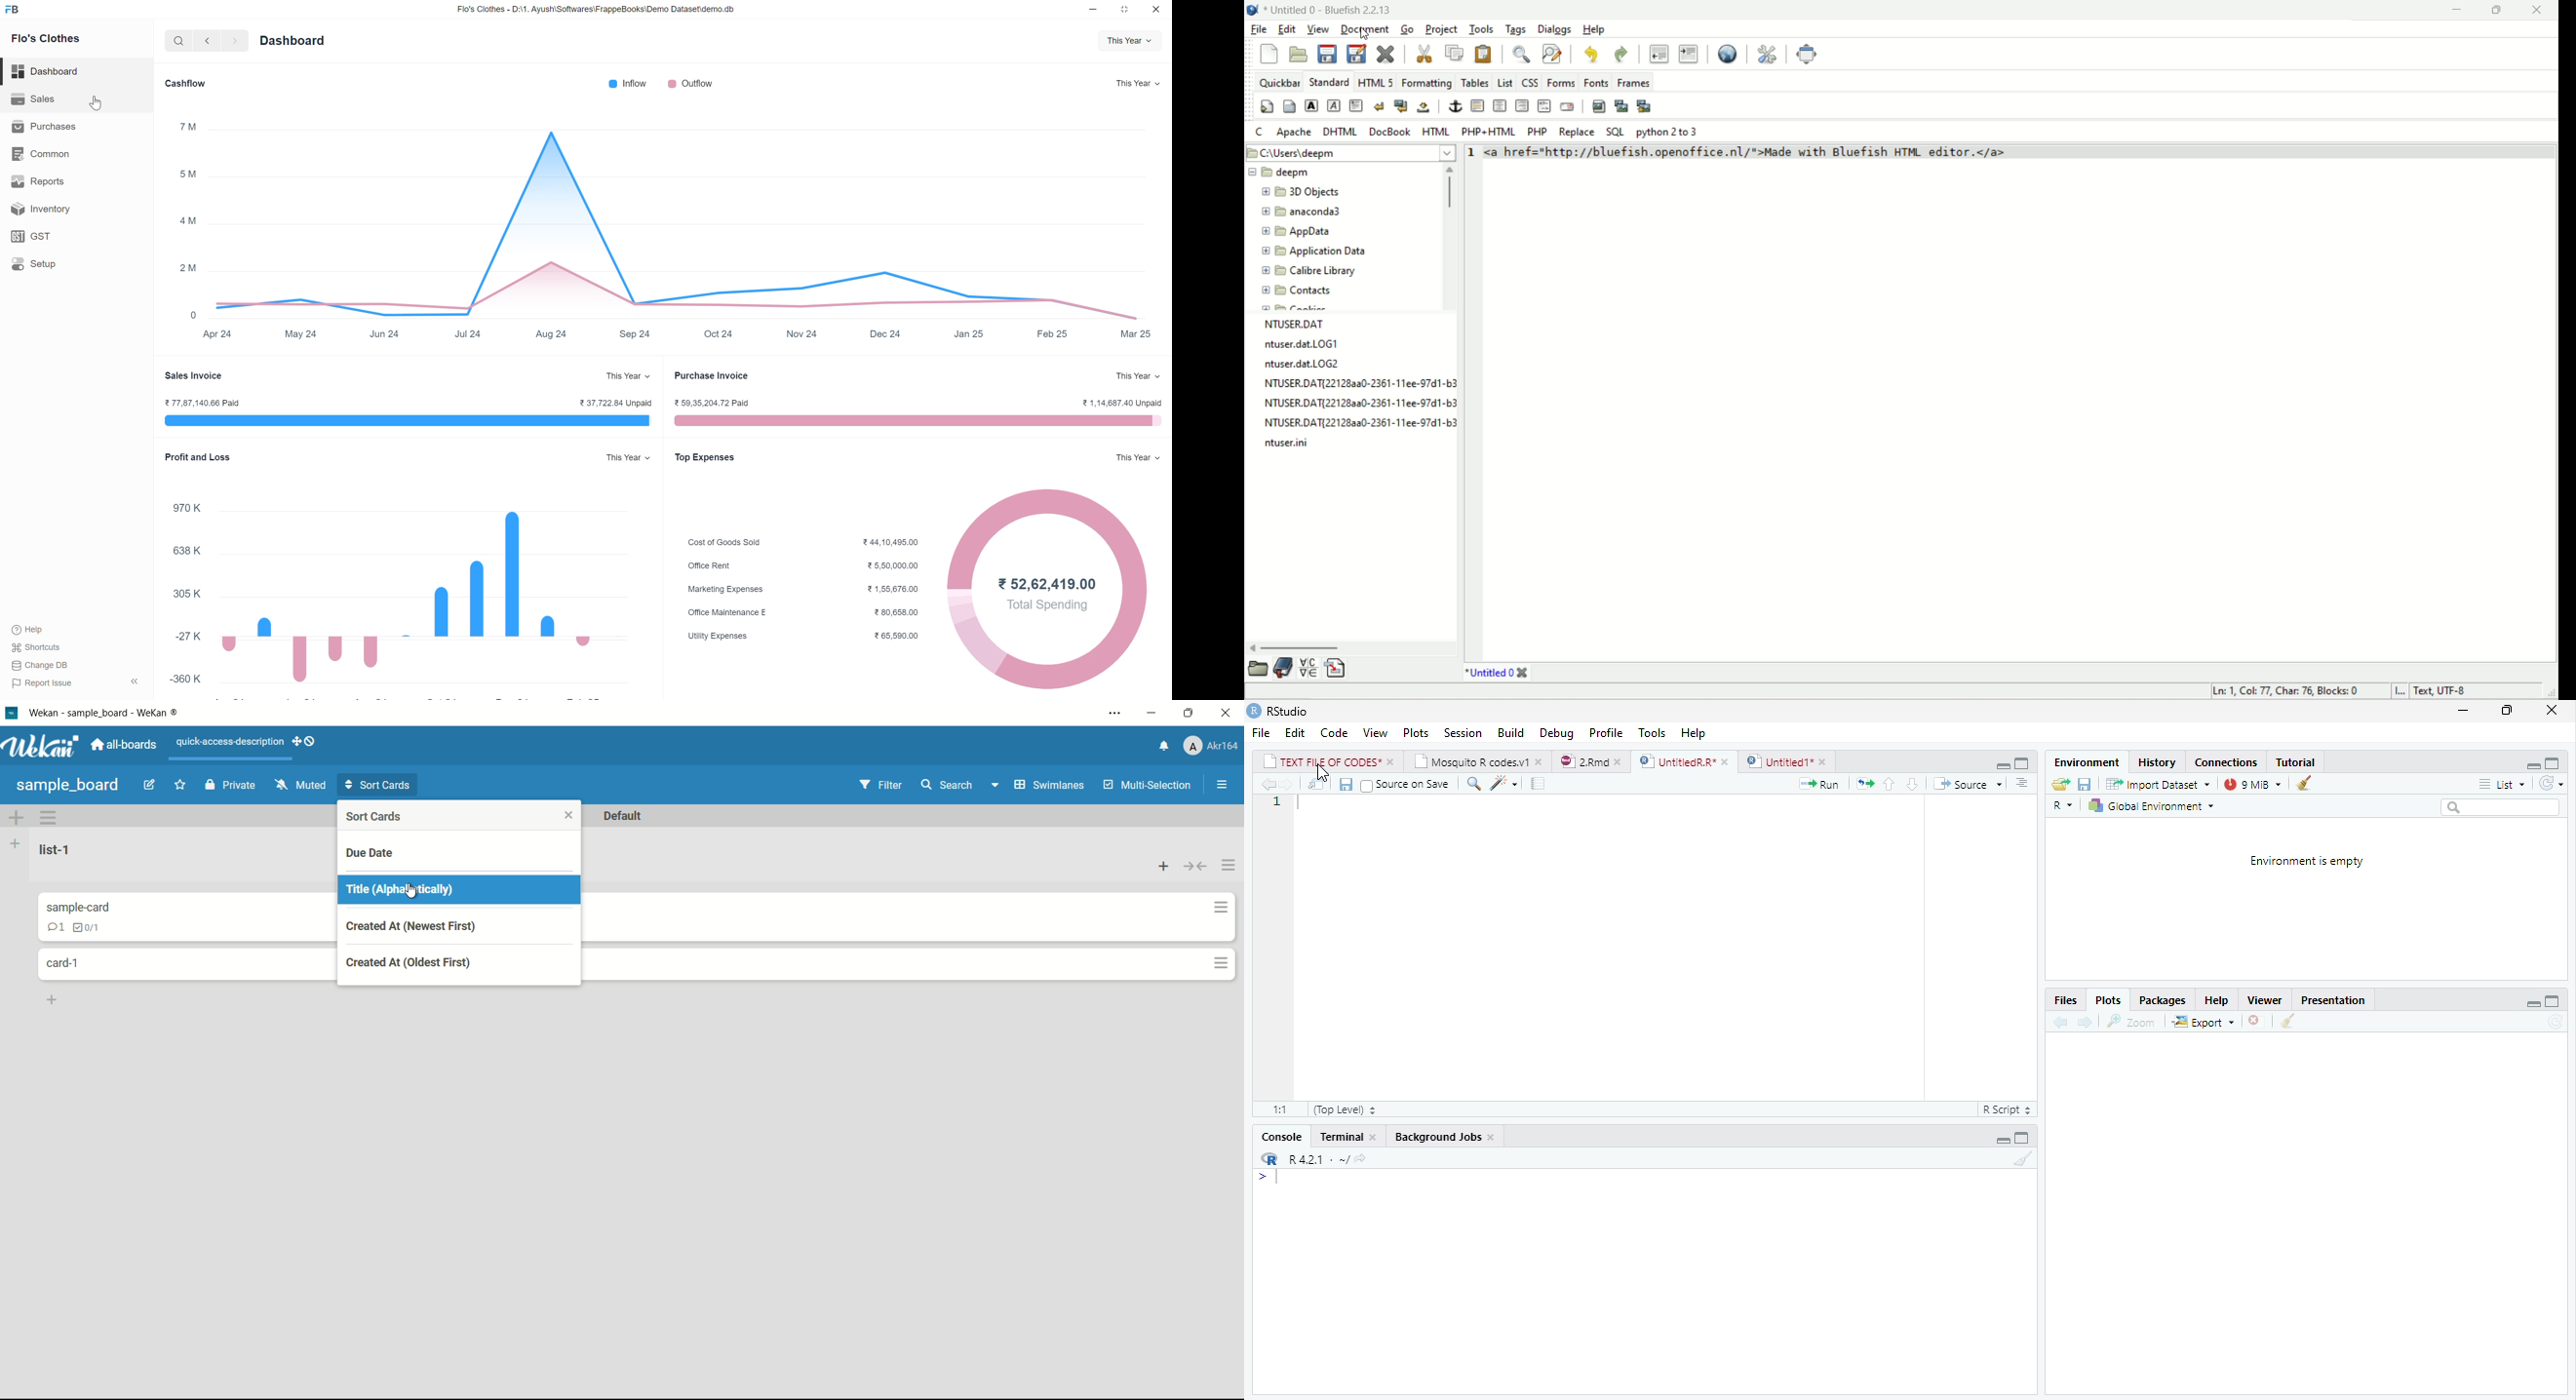 This screenshot has width=2576, height=1400. What do you see at coordinates (884, 334) in the screenshot?
I see `Dec 24` at bounding box center [884, 334].